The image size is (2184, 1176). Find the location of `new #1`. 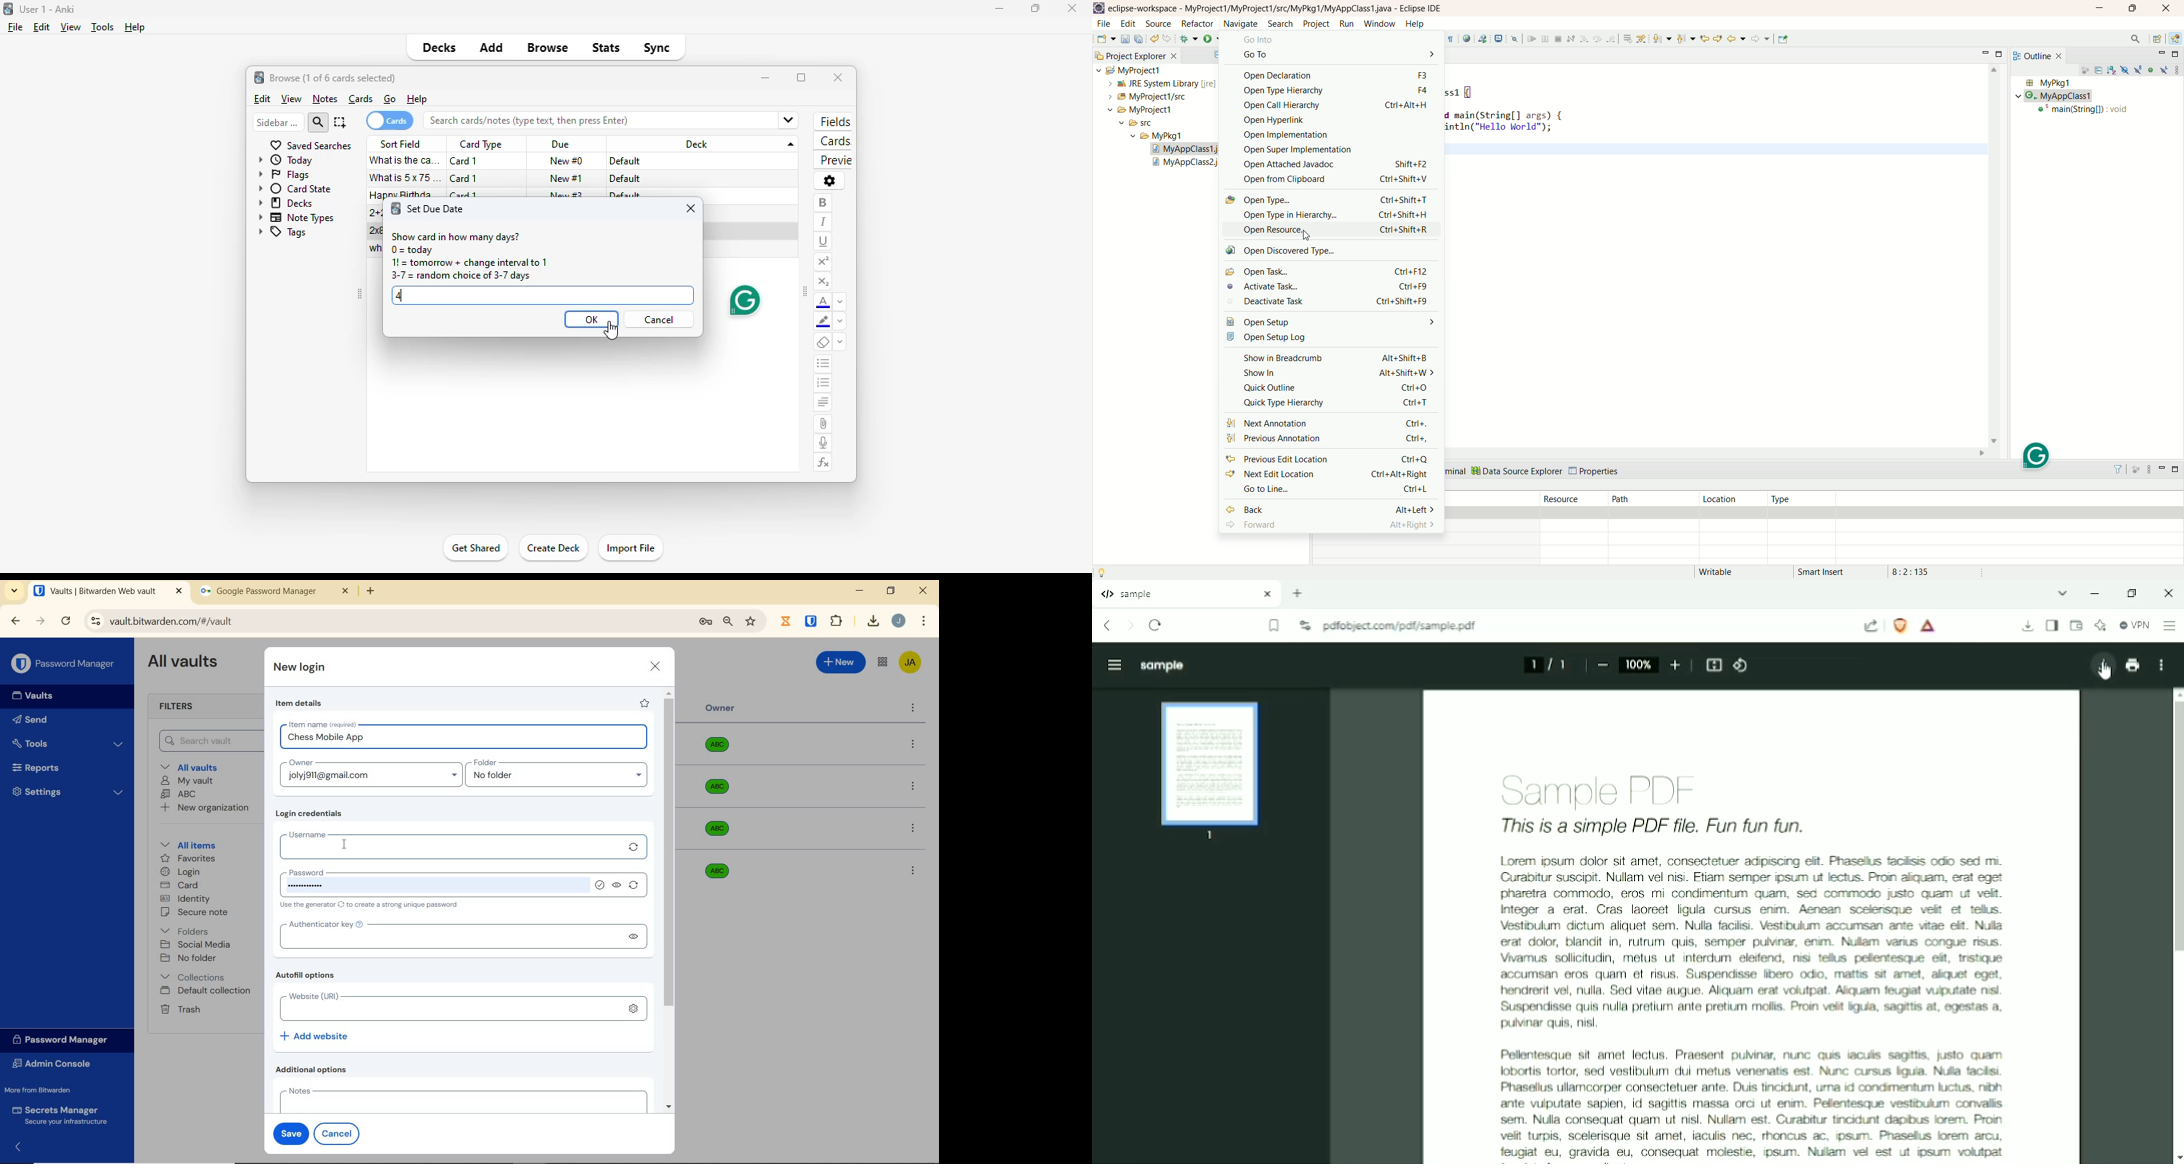

new #1 is located at coordinates (567, 178).